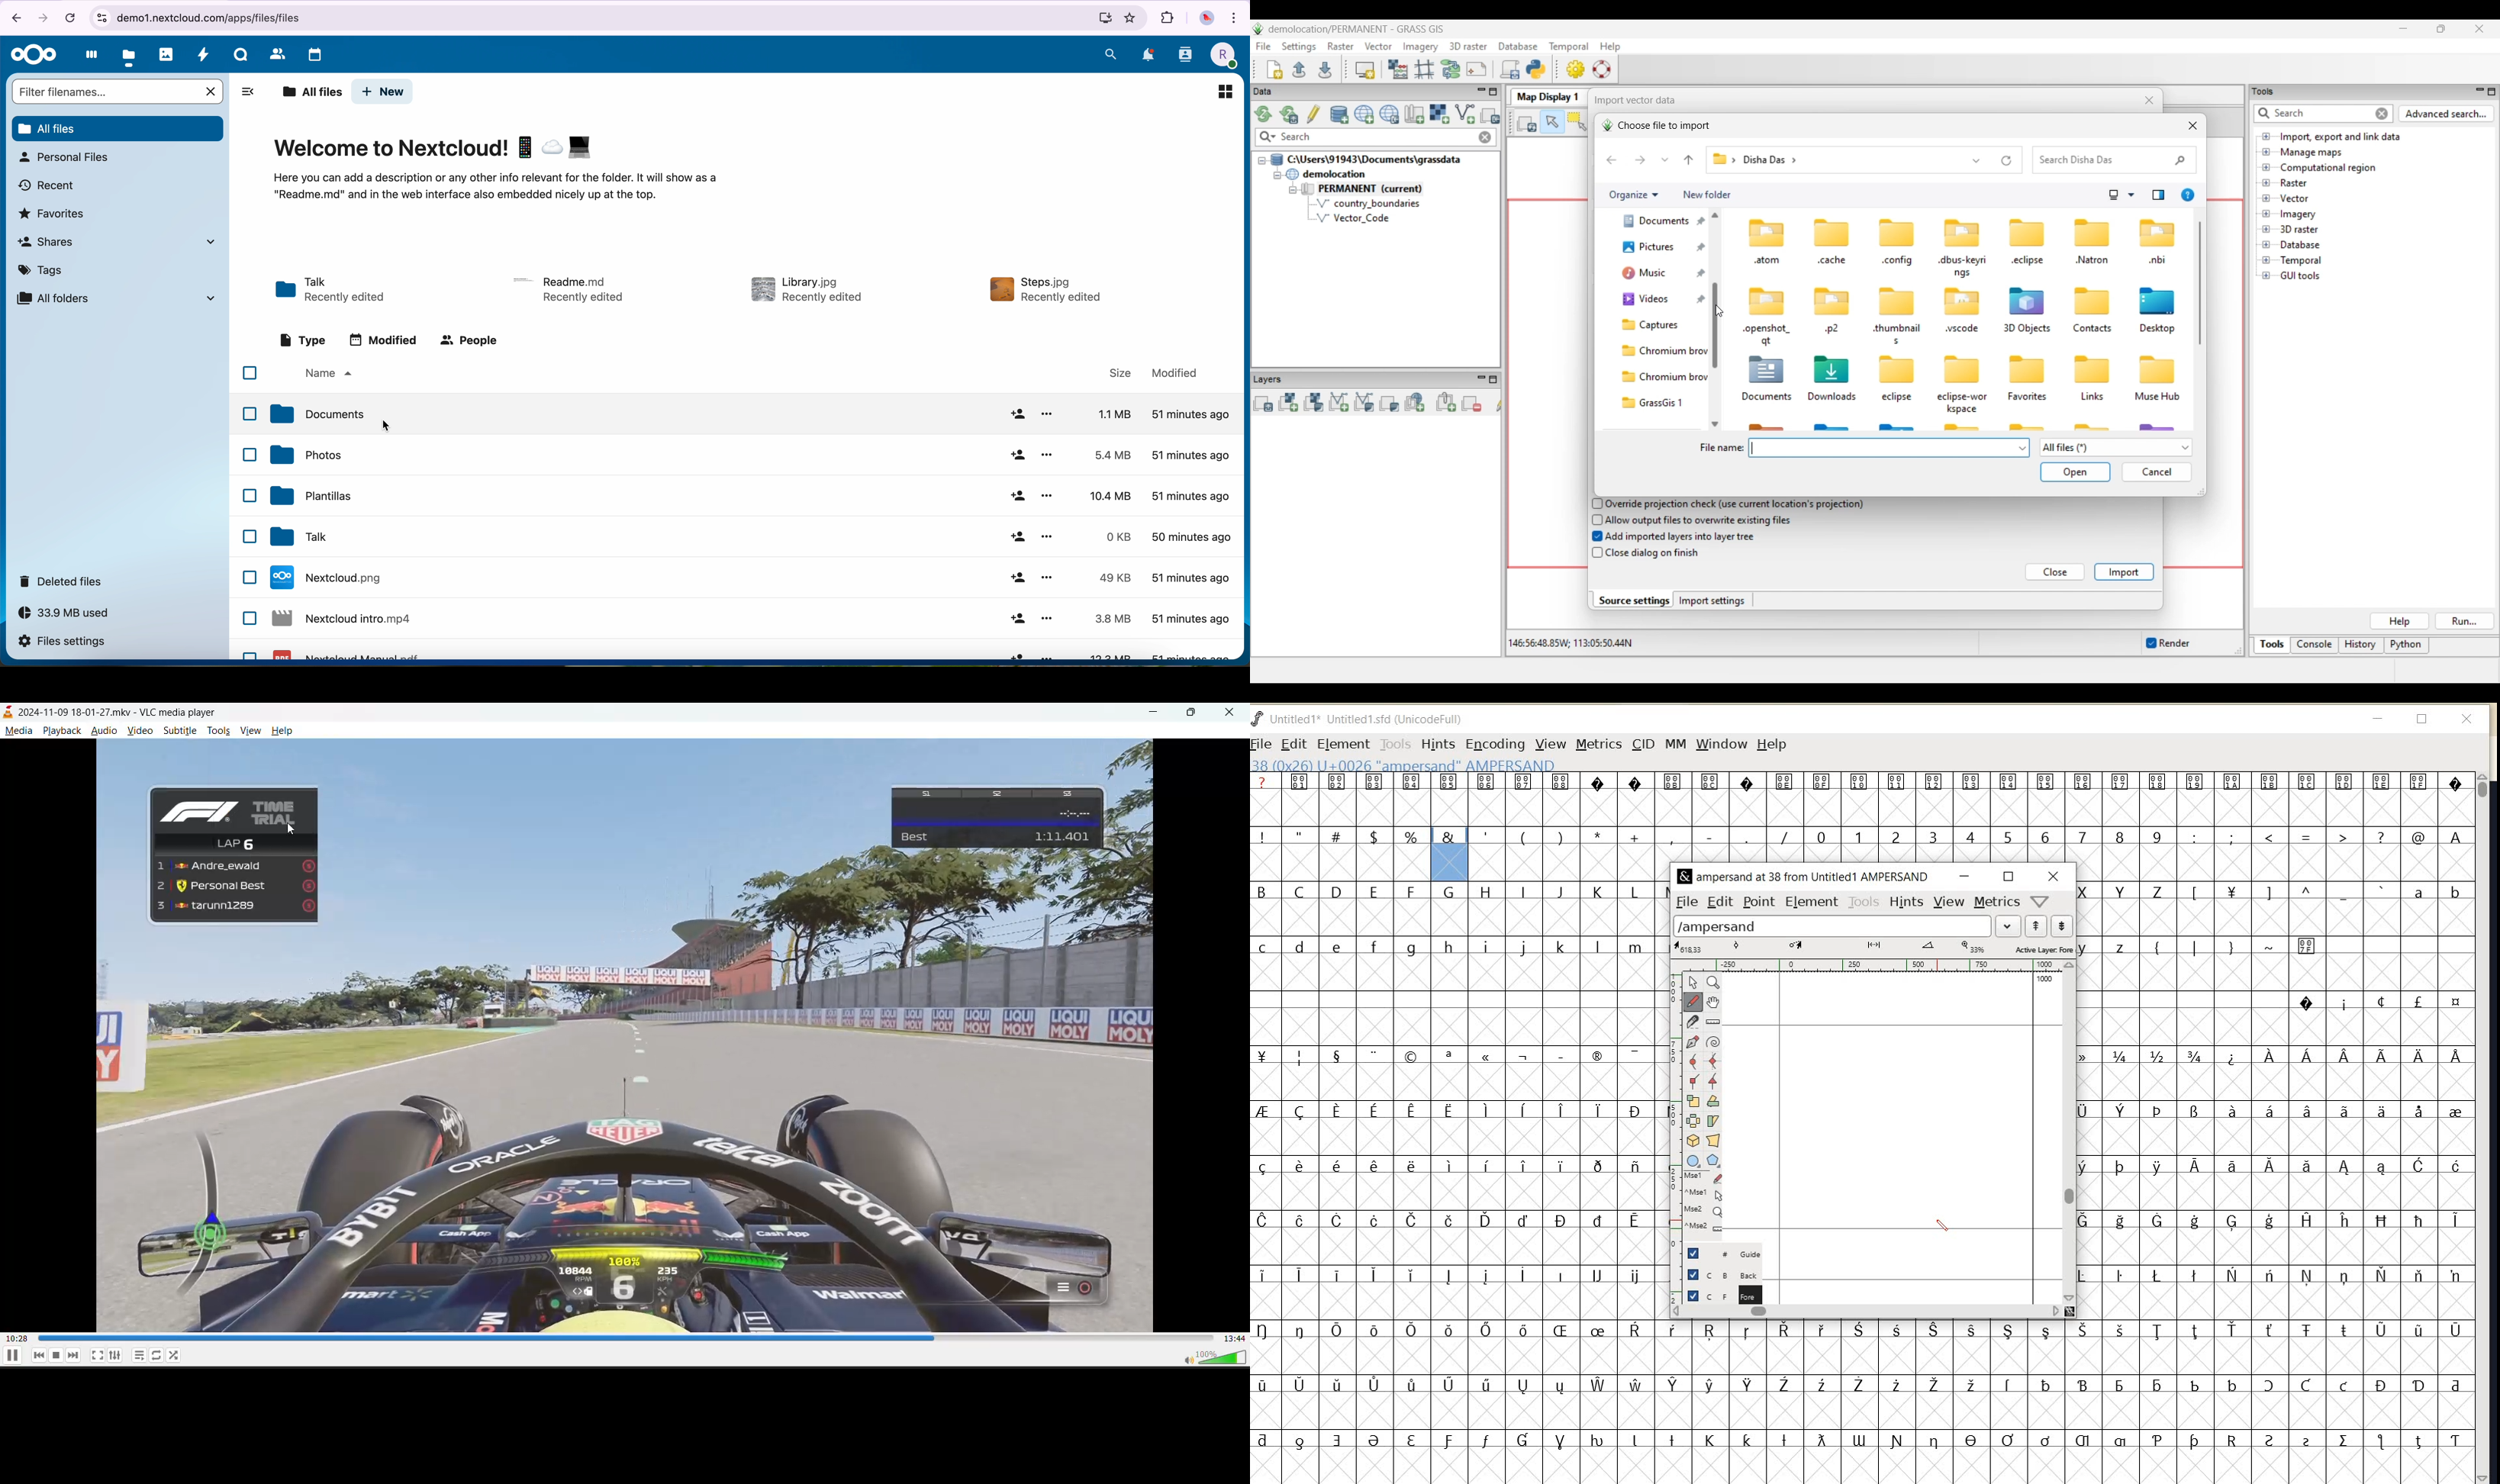  What do you see at coordinates (1365, 719) in the screenshot?
I see `FONT NAME` at bounding box center [1365, 719].